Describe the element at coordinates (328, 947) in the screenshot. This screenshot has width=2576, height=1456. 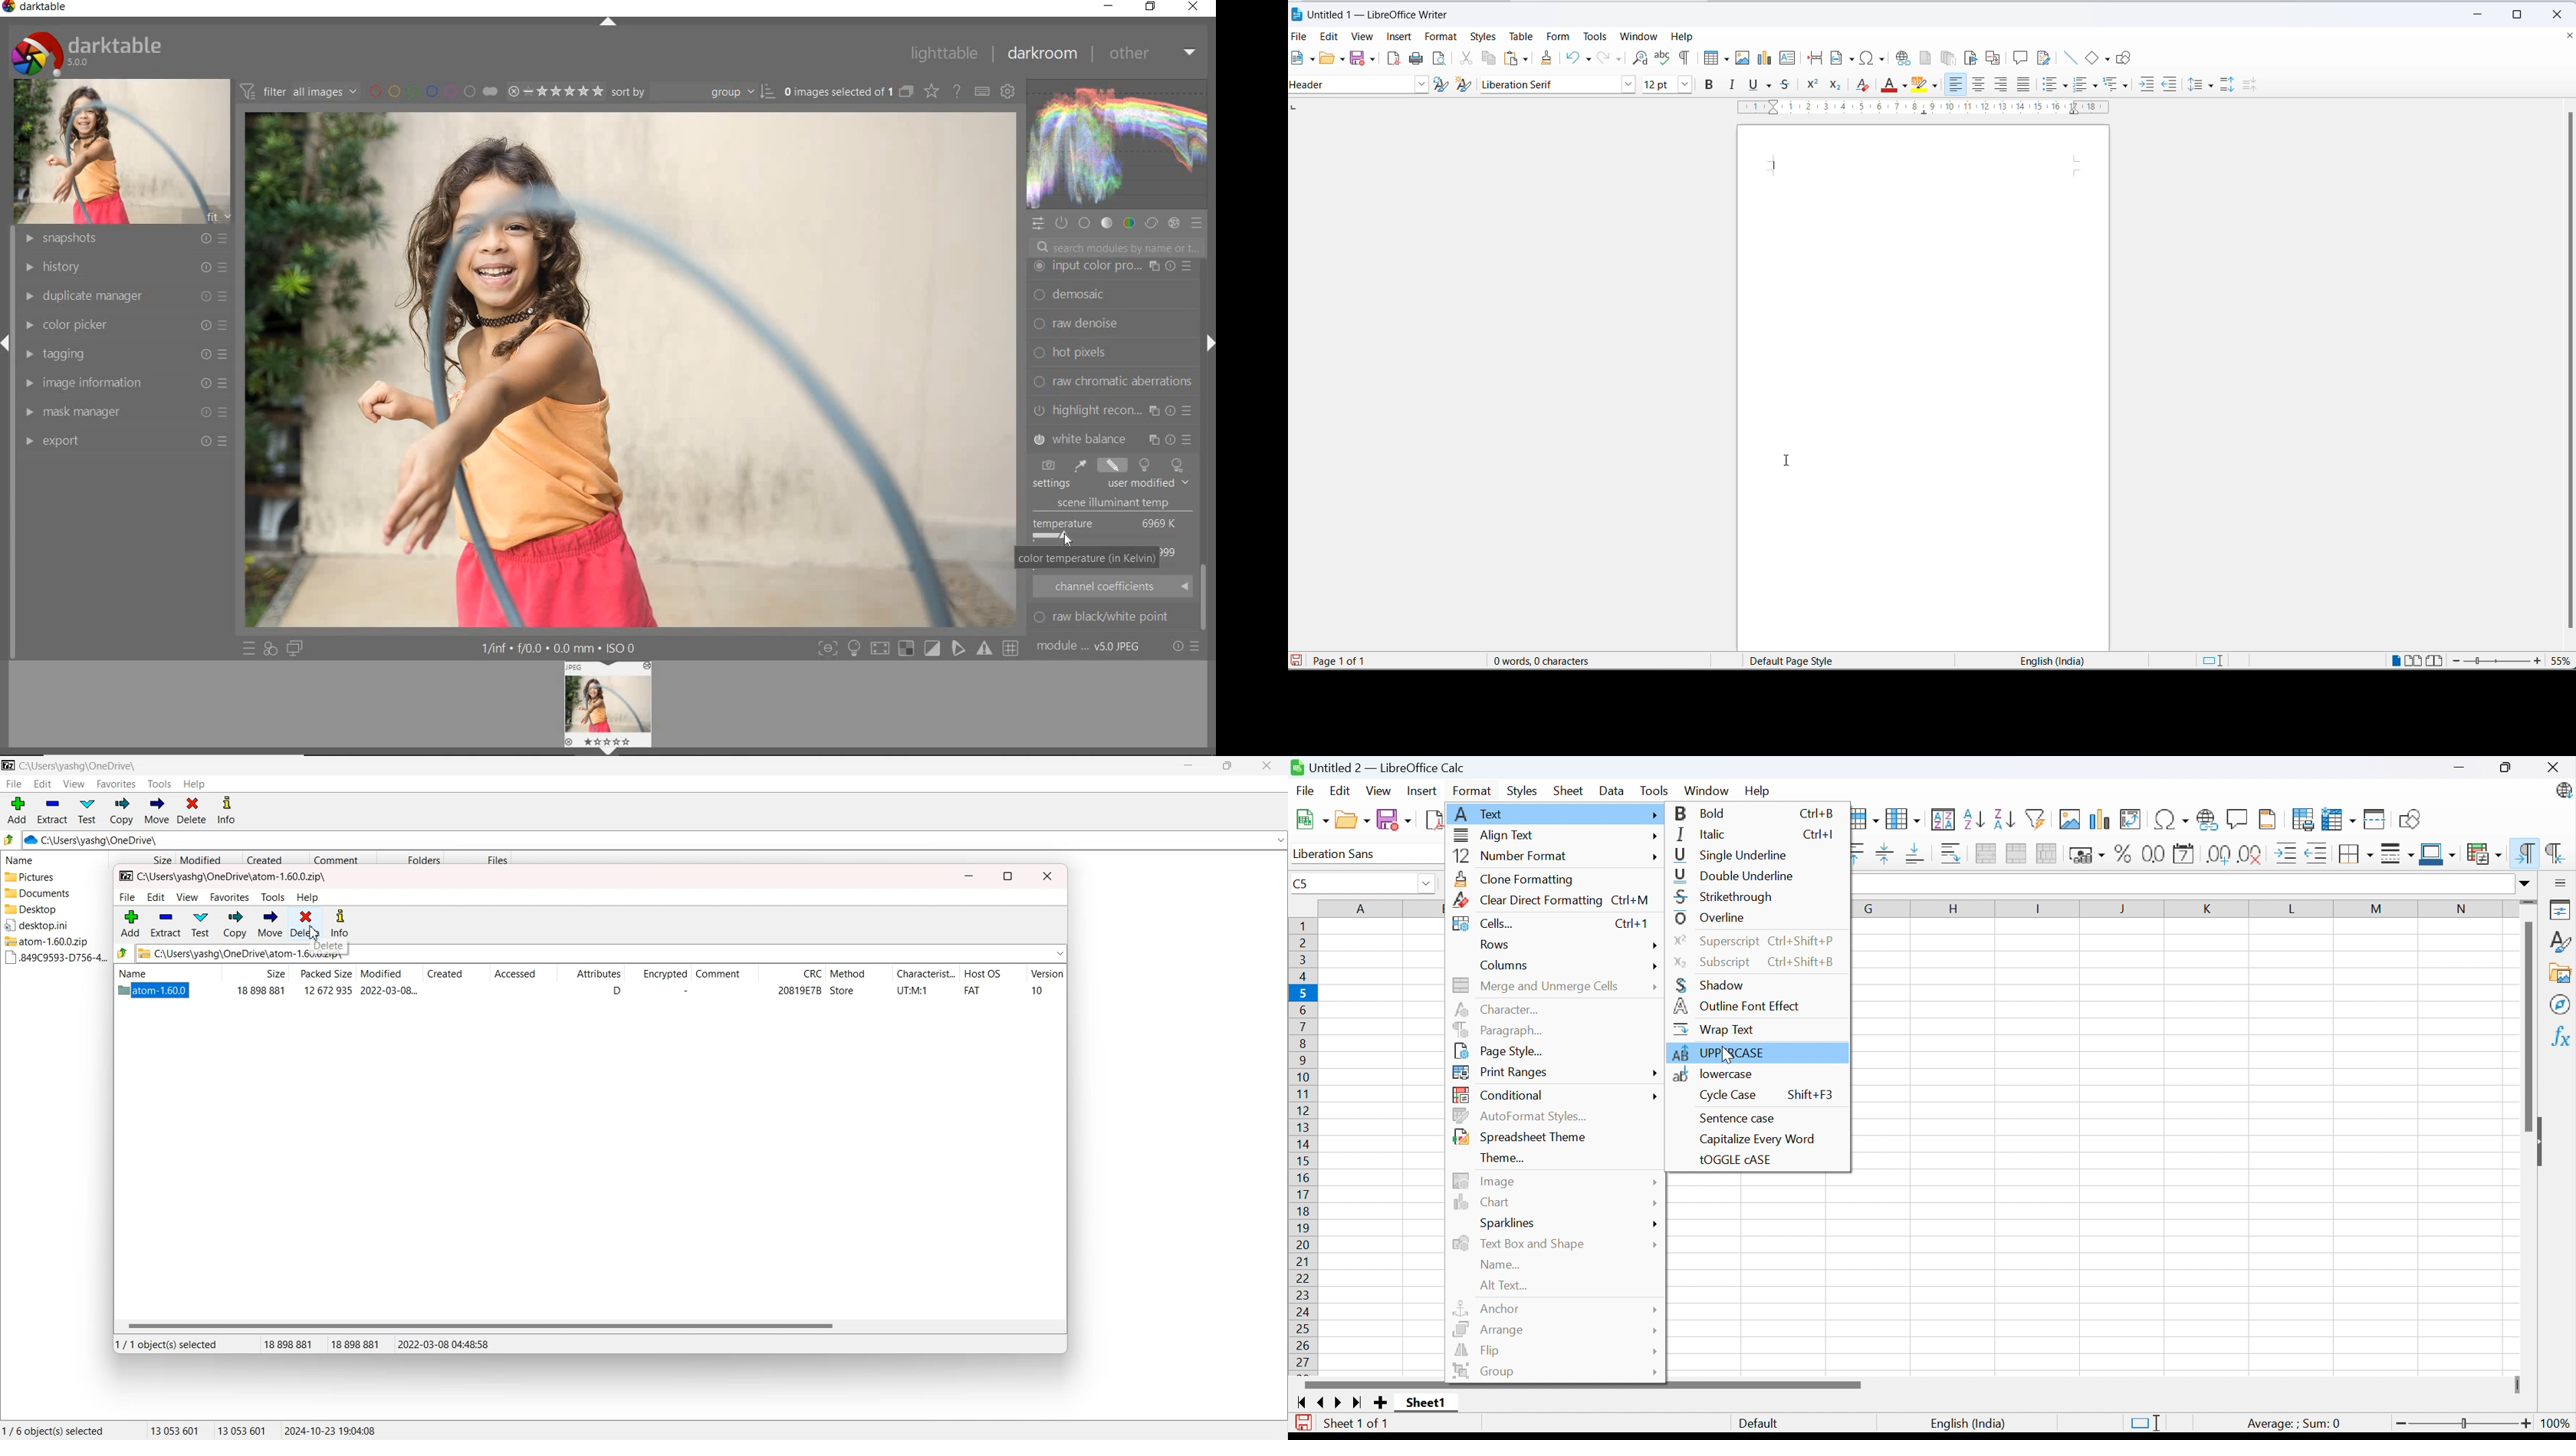
I see `delete` at that location.